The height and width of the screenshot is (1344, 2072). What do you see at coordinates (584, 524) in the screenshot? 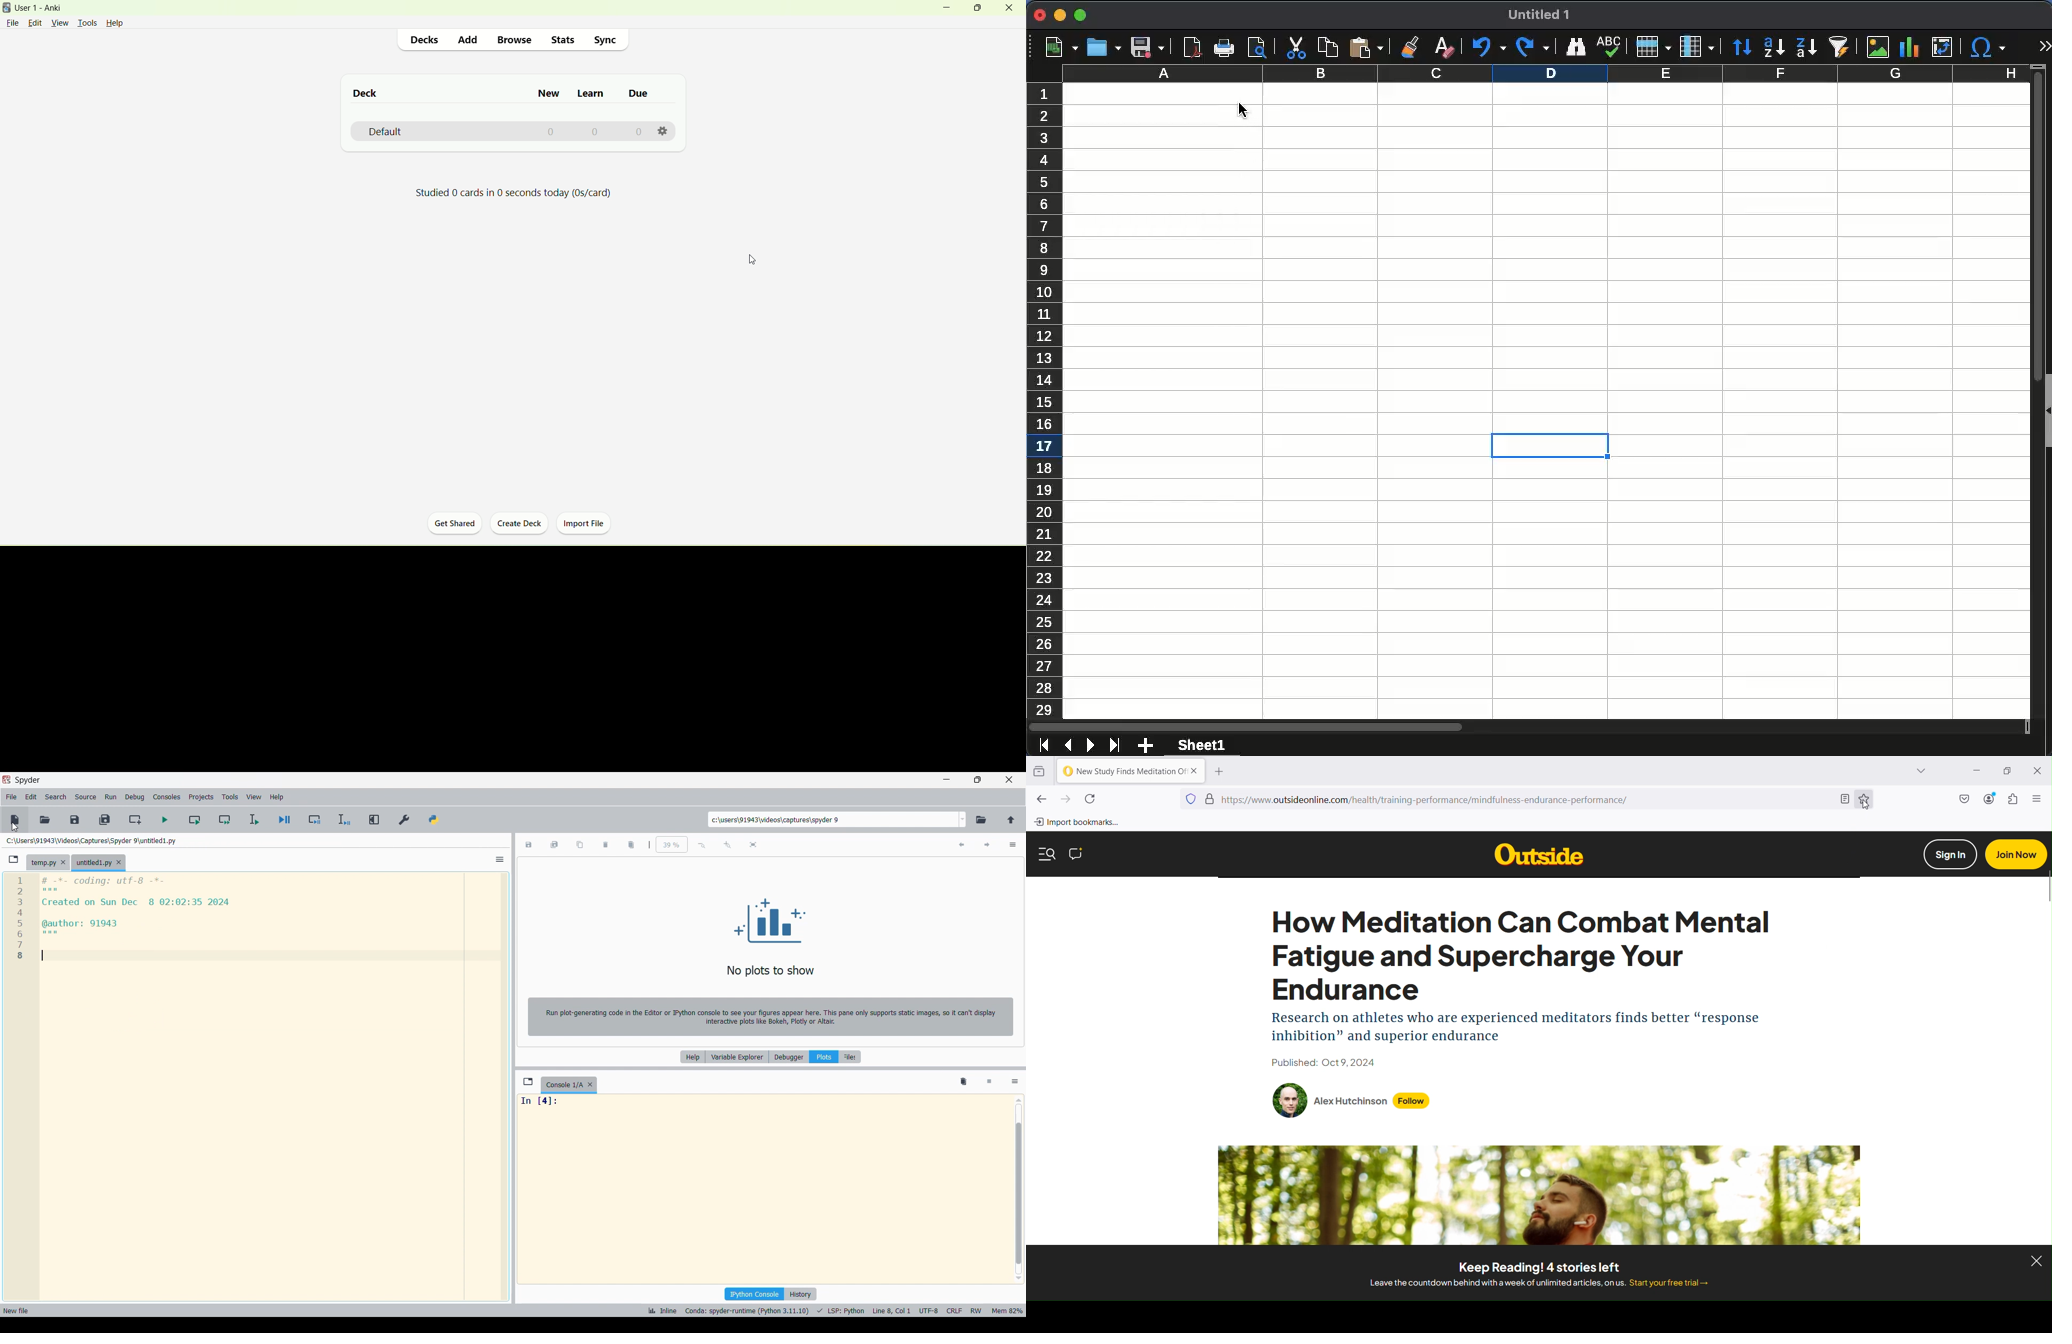
I see `import file` at bounding box center [584, 524].